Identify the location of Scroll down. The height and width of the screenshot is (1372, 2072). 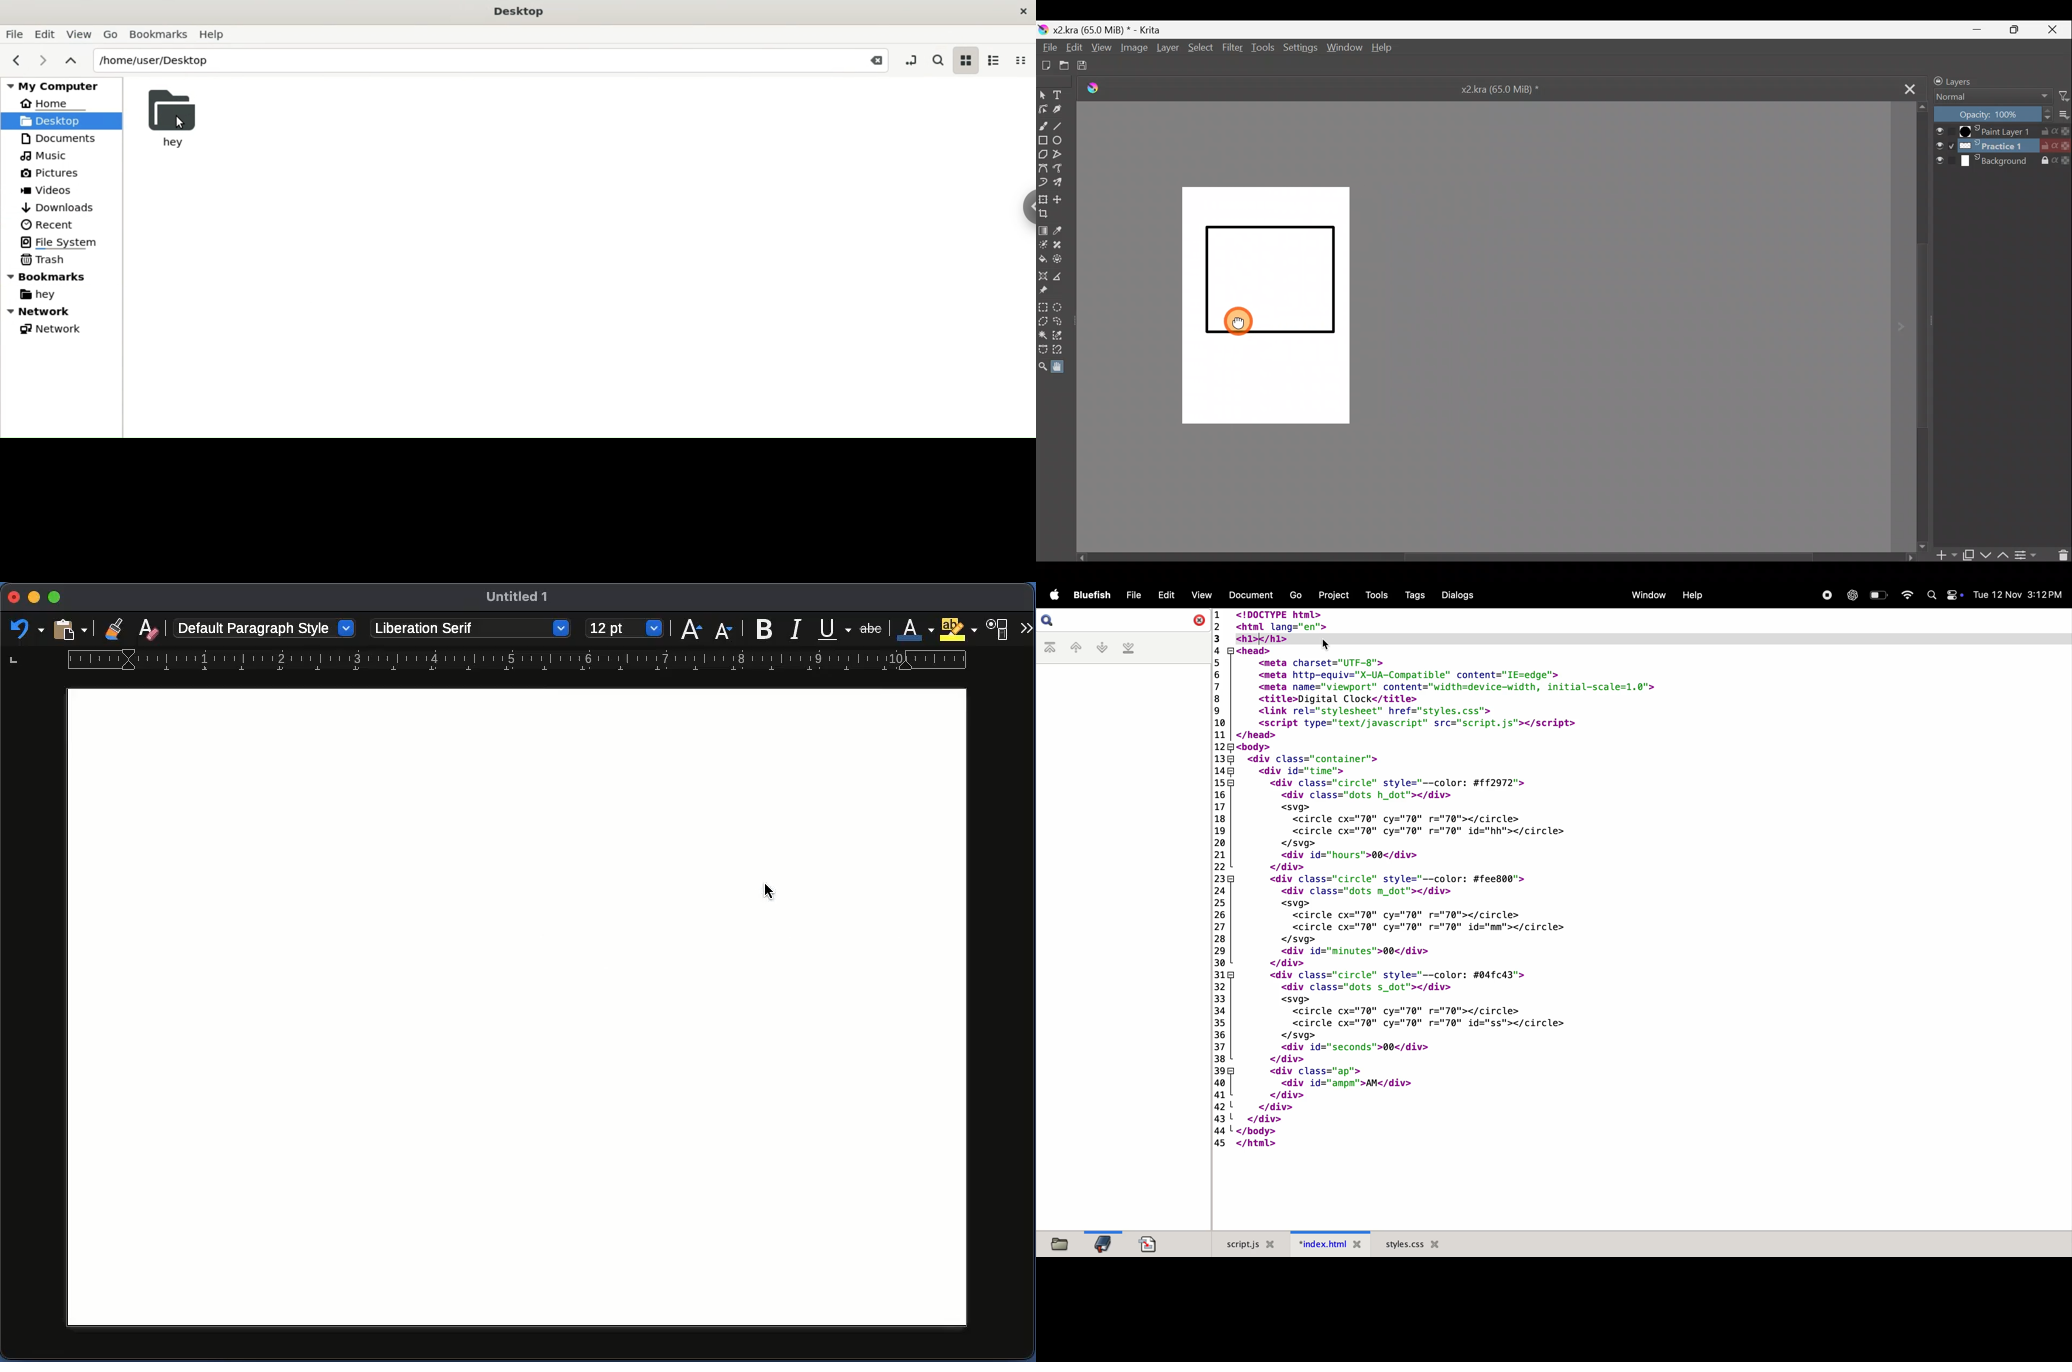
(1924, 326).